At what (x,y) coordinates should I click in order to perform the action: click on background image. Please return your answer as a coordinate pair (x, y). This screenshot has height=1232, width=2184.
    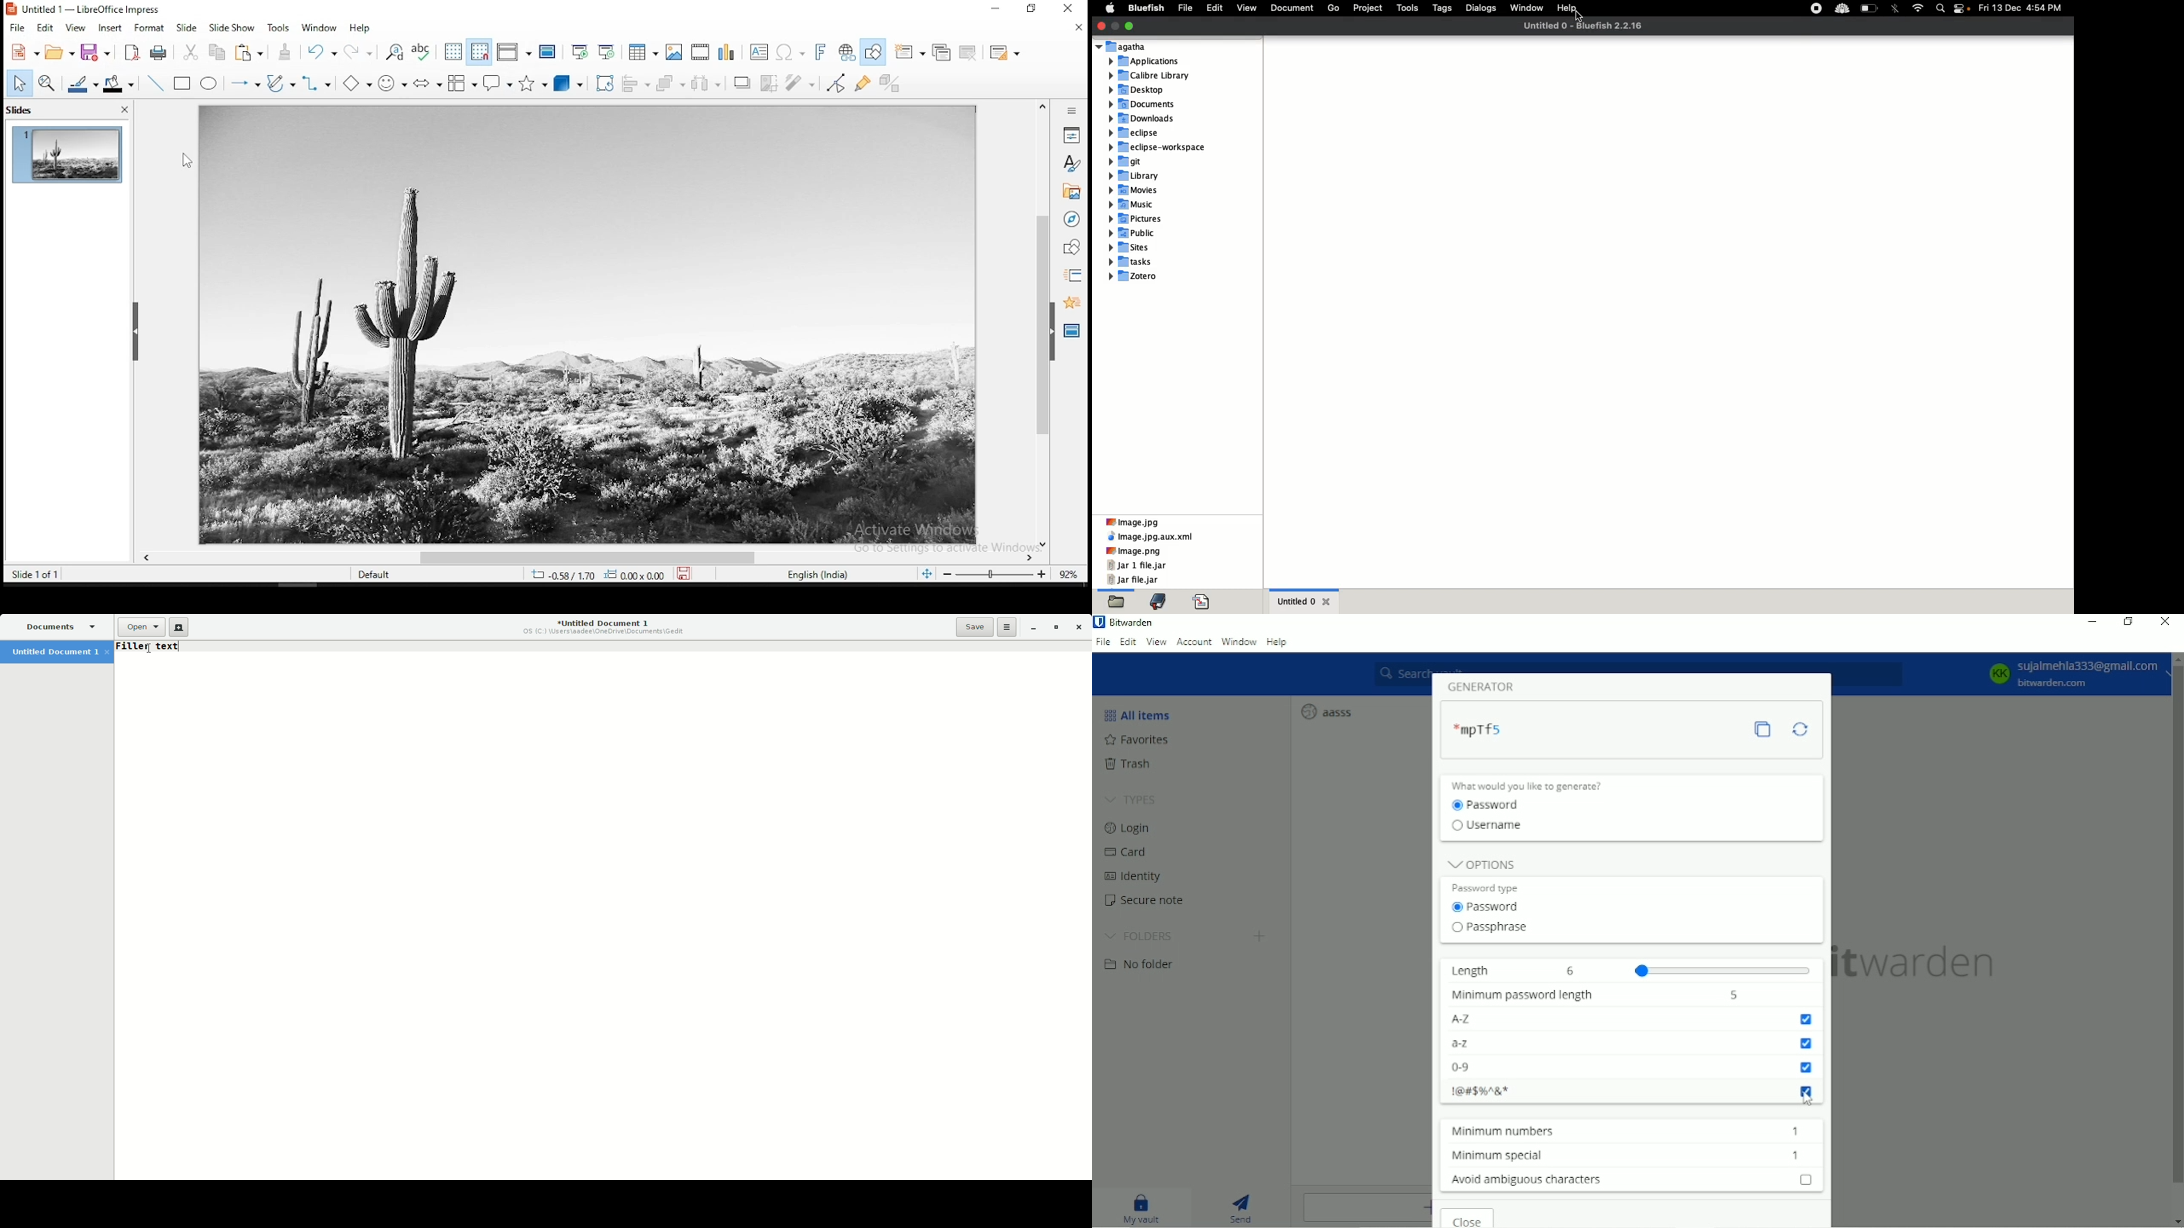
    Looking at the image, I should click on (586, 324).